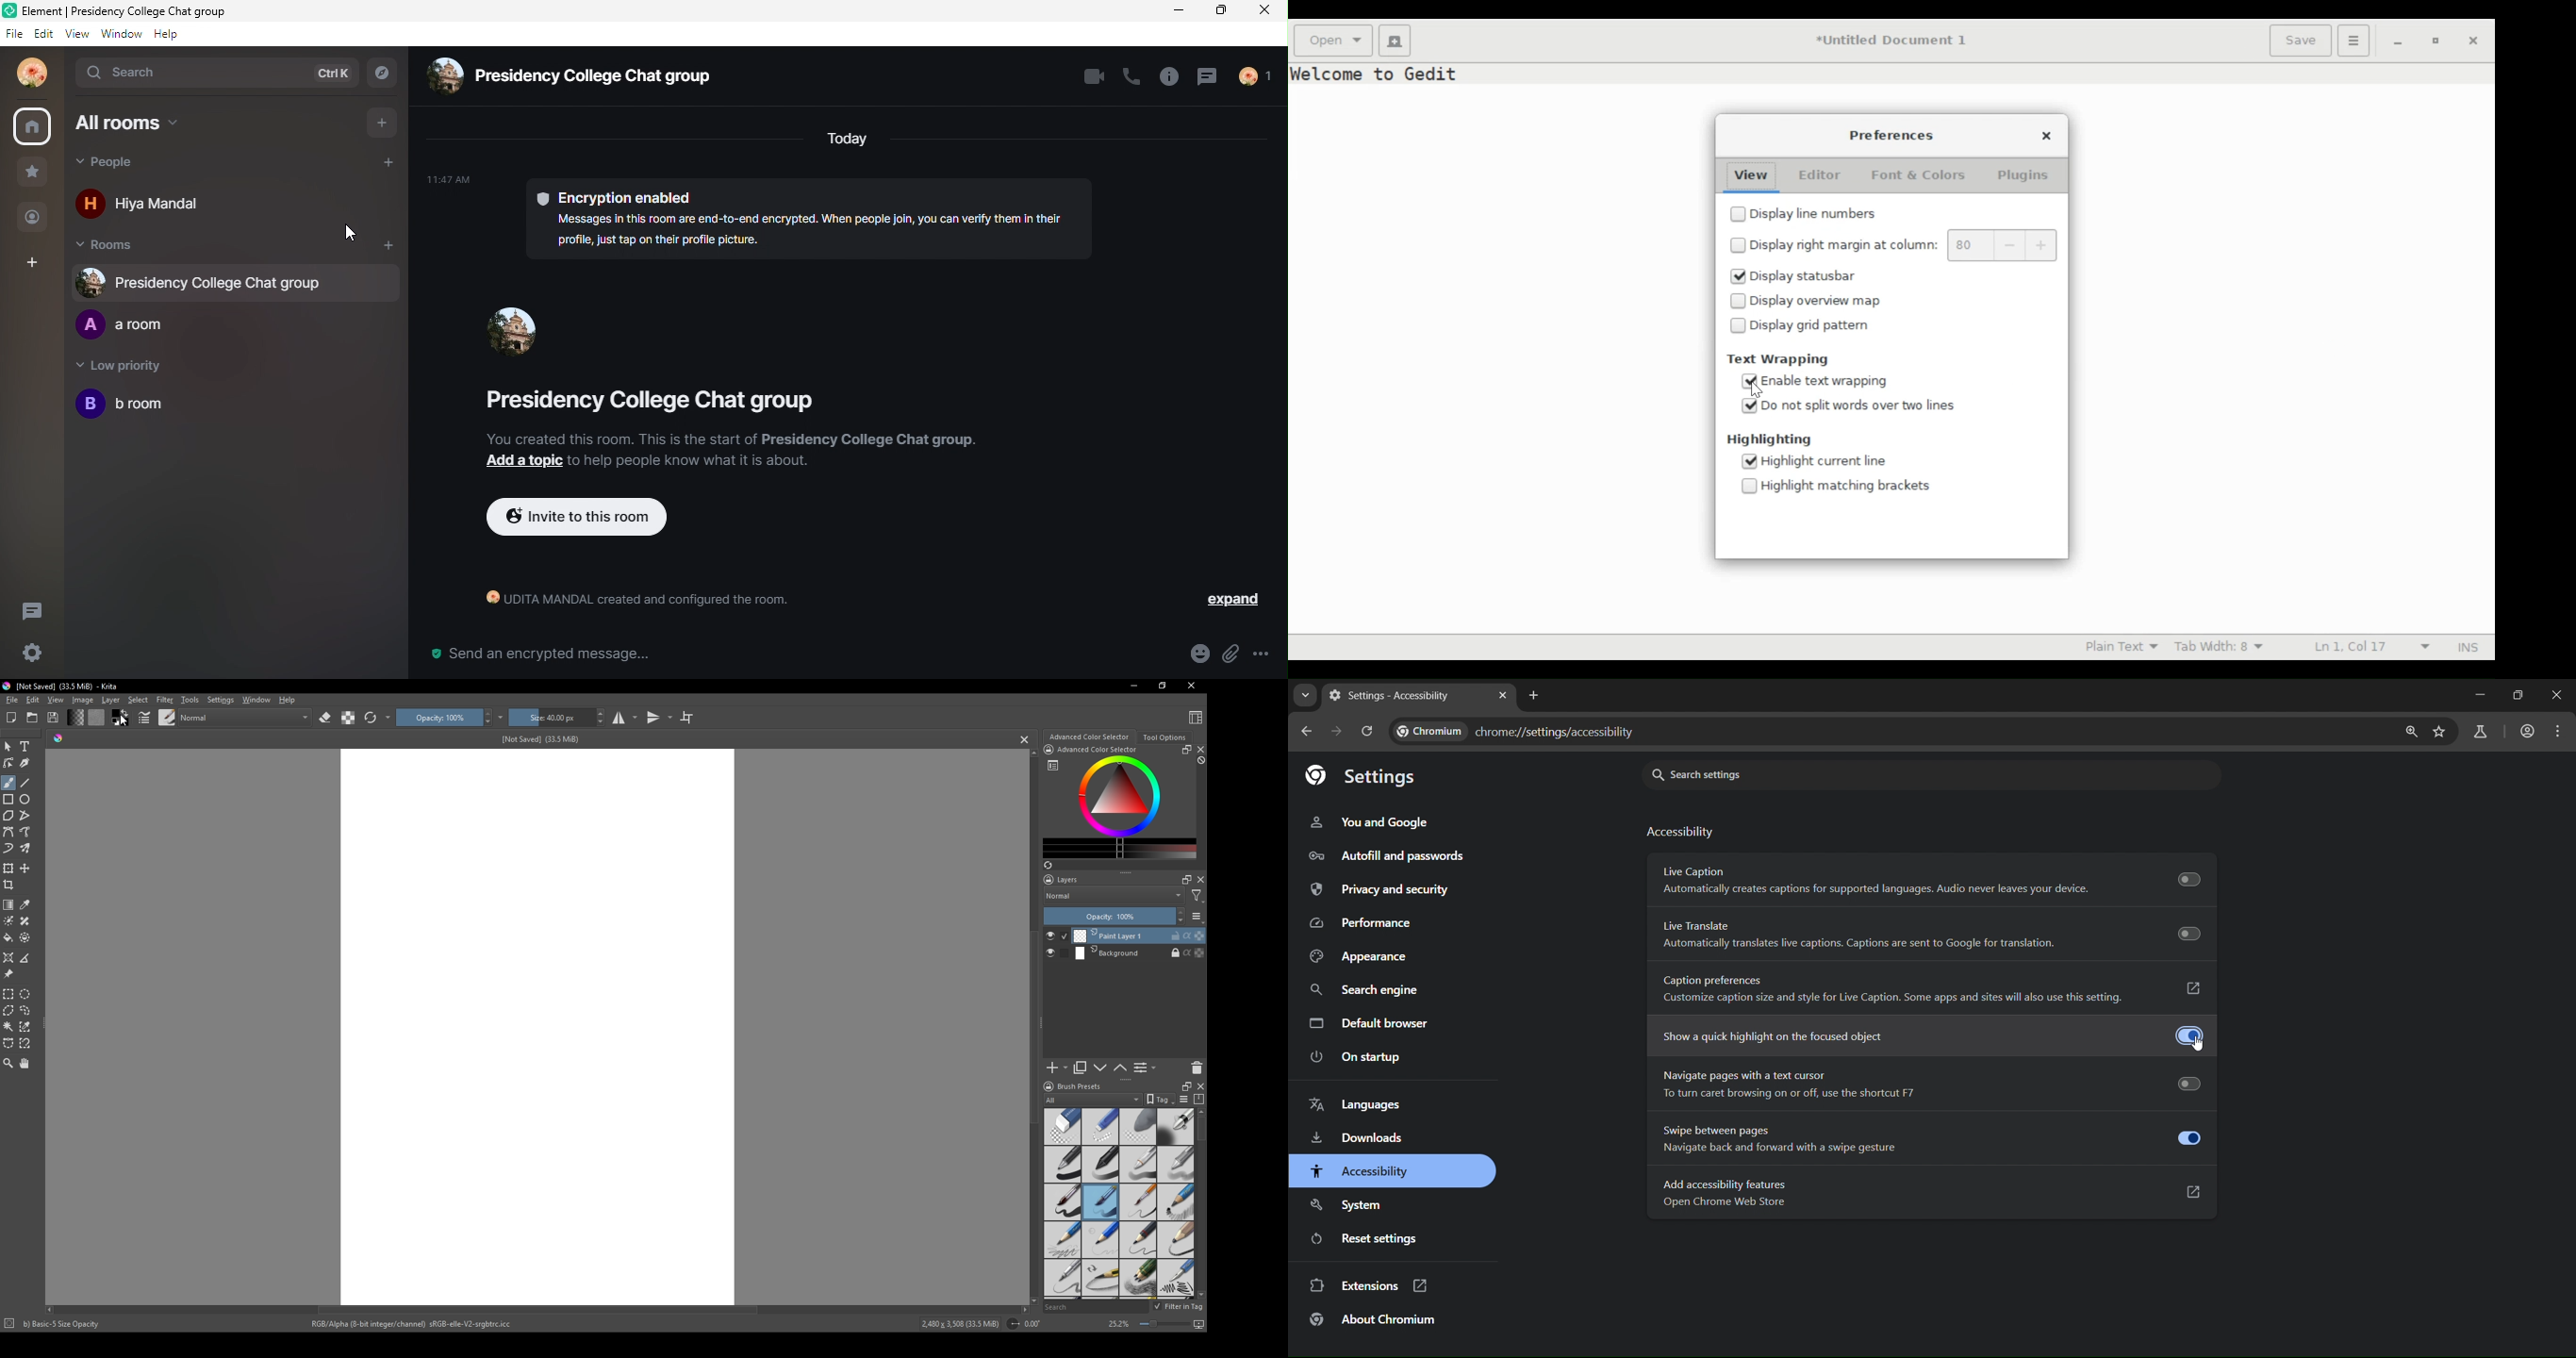 This screenshot has width=2576, height=1372. I want to click on checkbox, so click(1737, 214).